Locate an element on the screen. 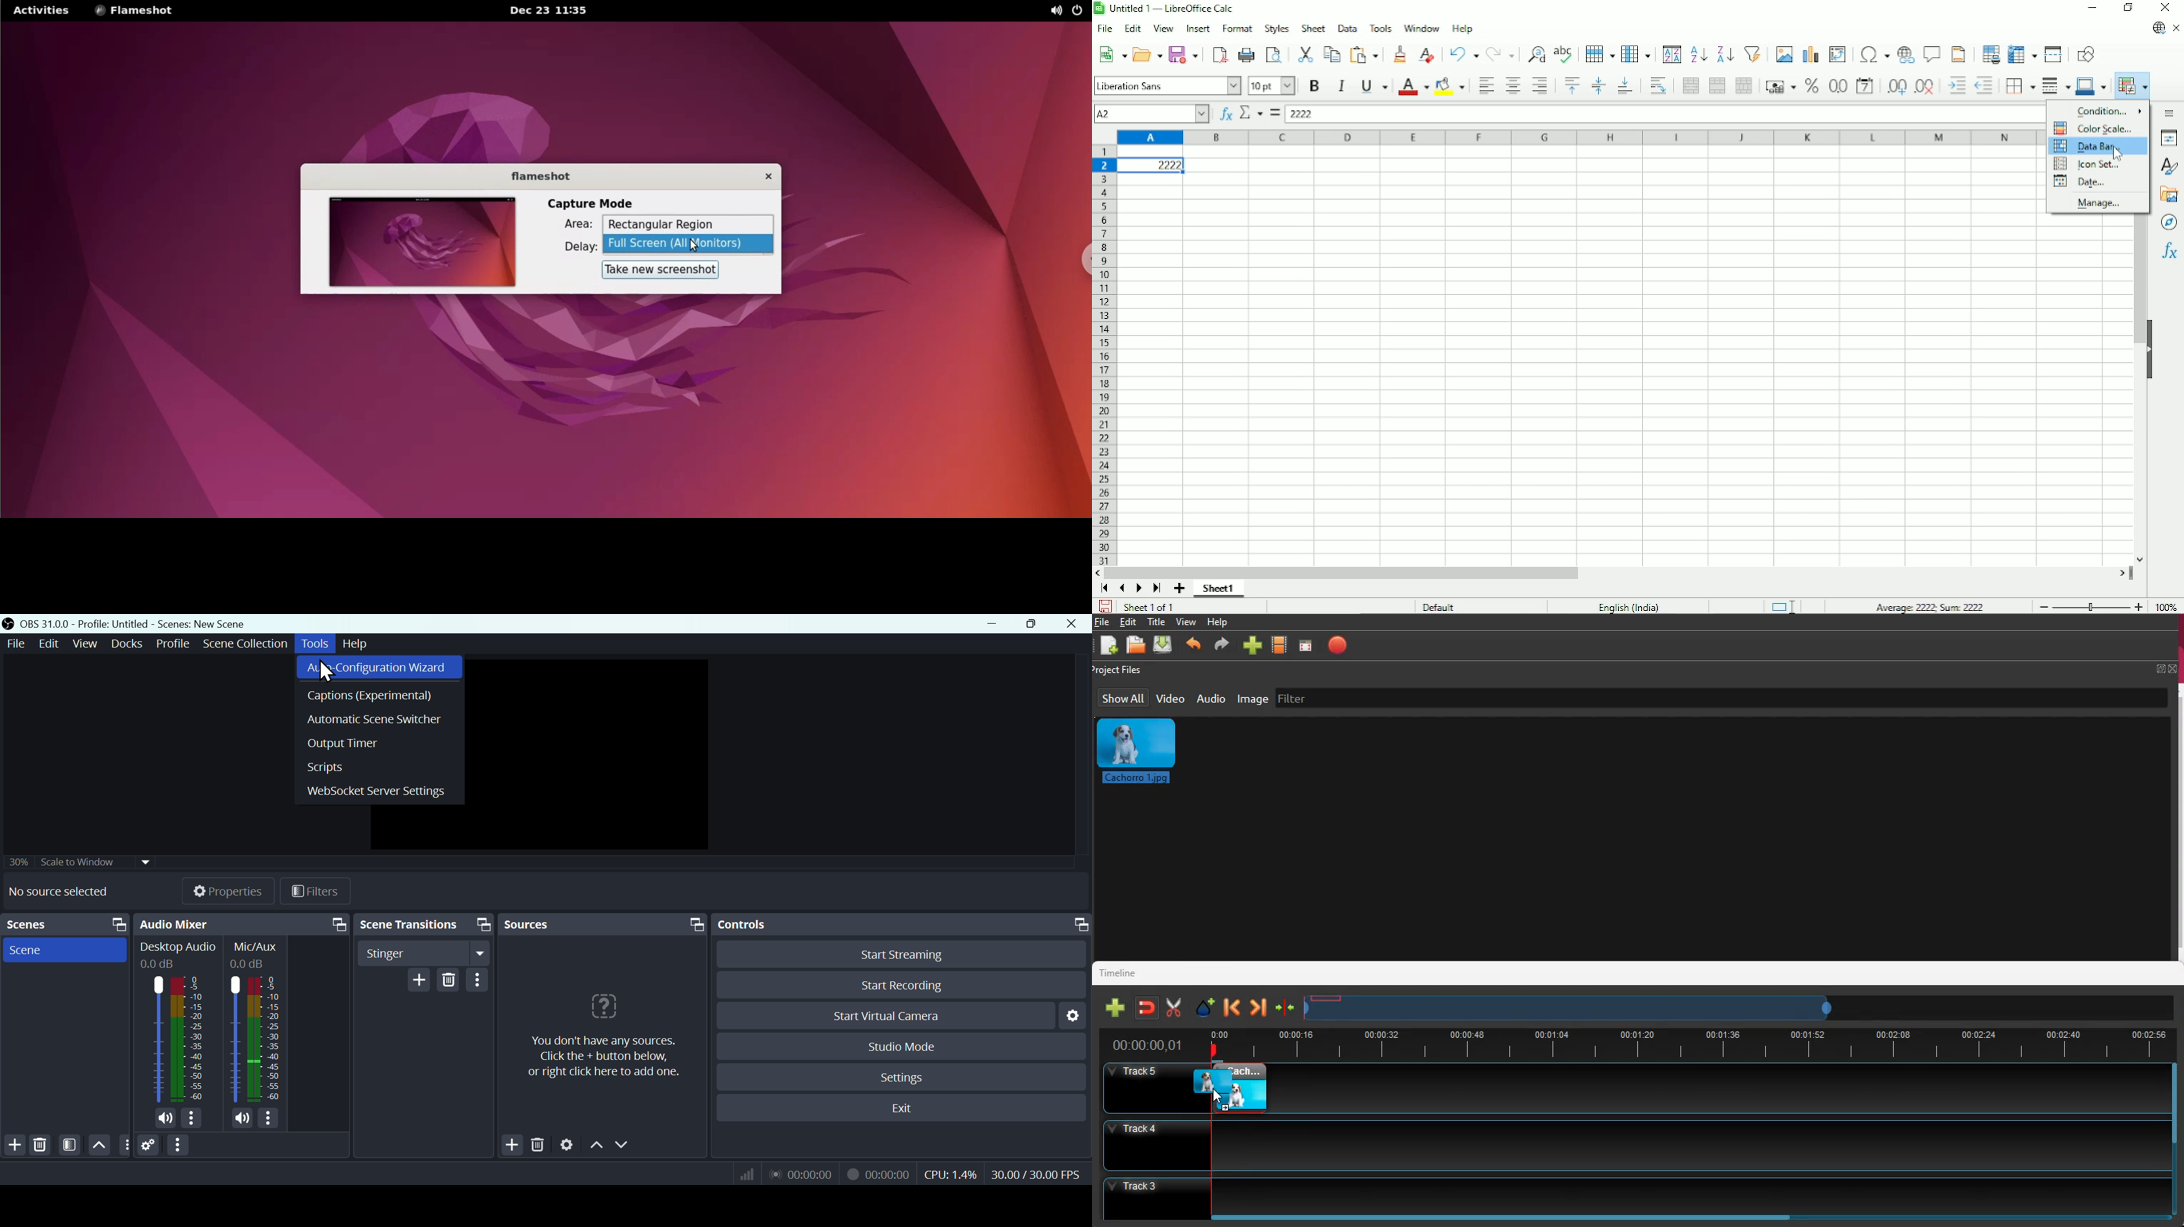  Scene transitions is located at coordinates (409, 923).